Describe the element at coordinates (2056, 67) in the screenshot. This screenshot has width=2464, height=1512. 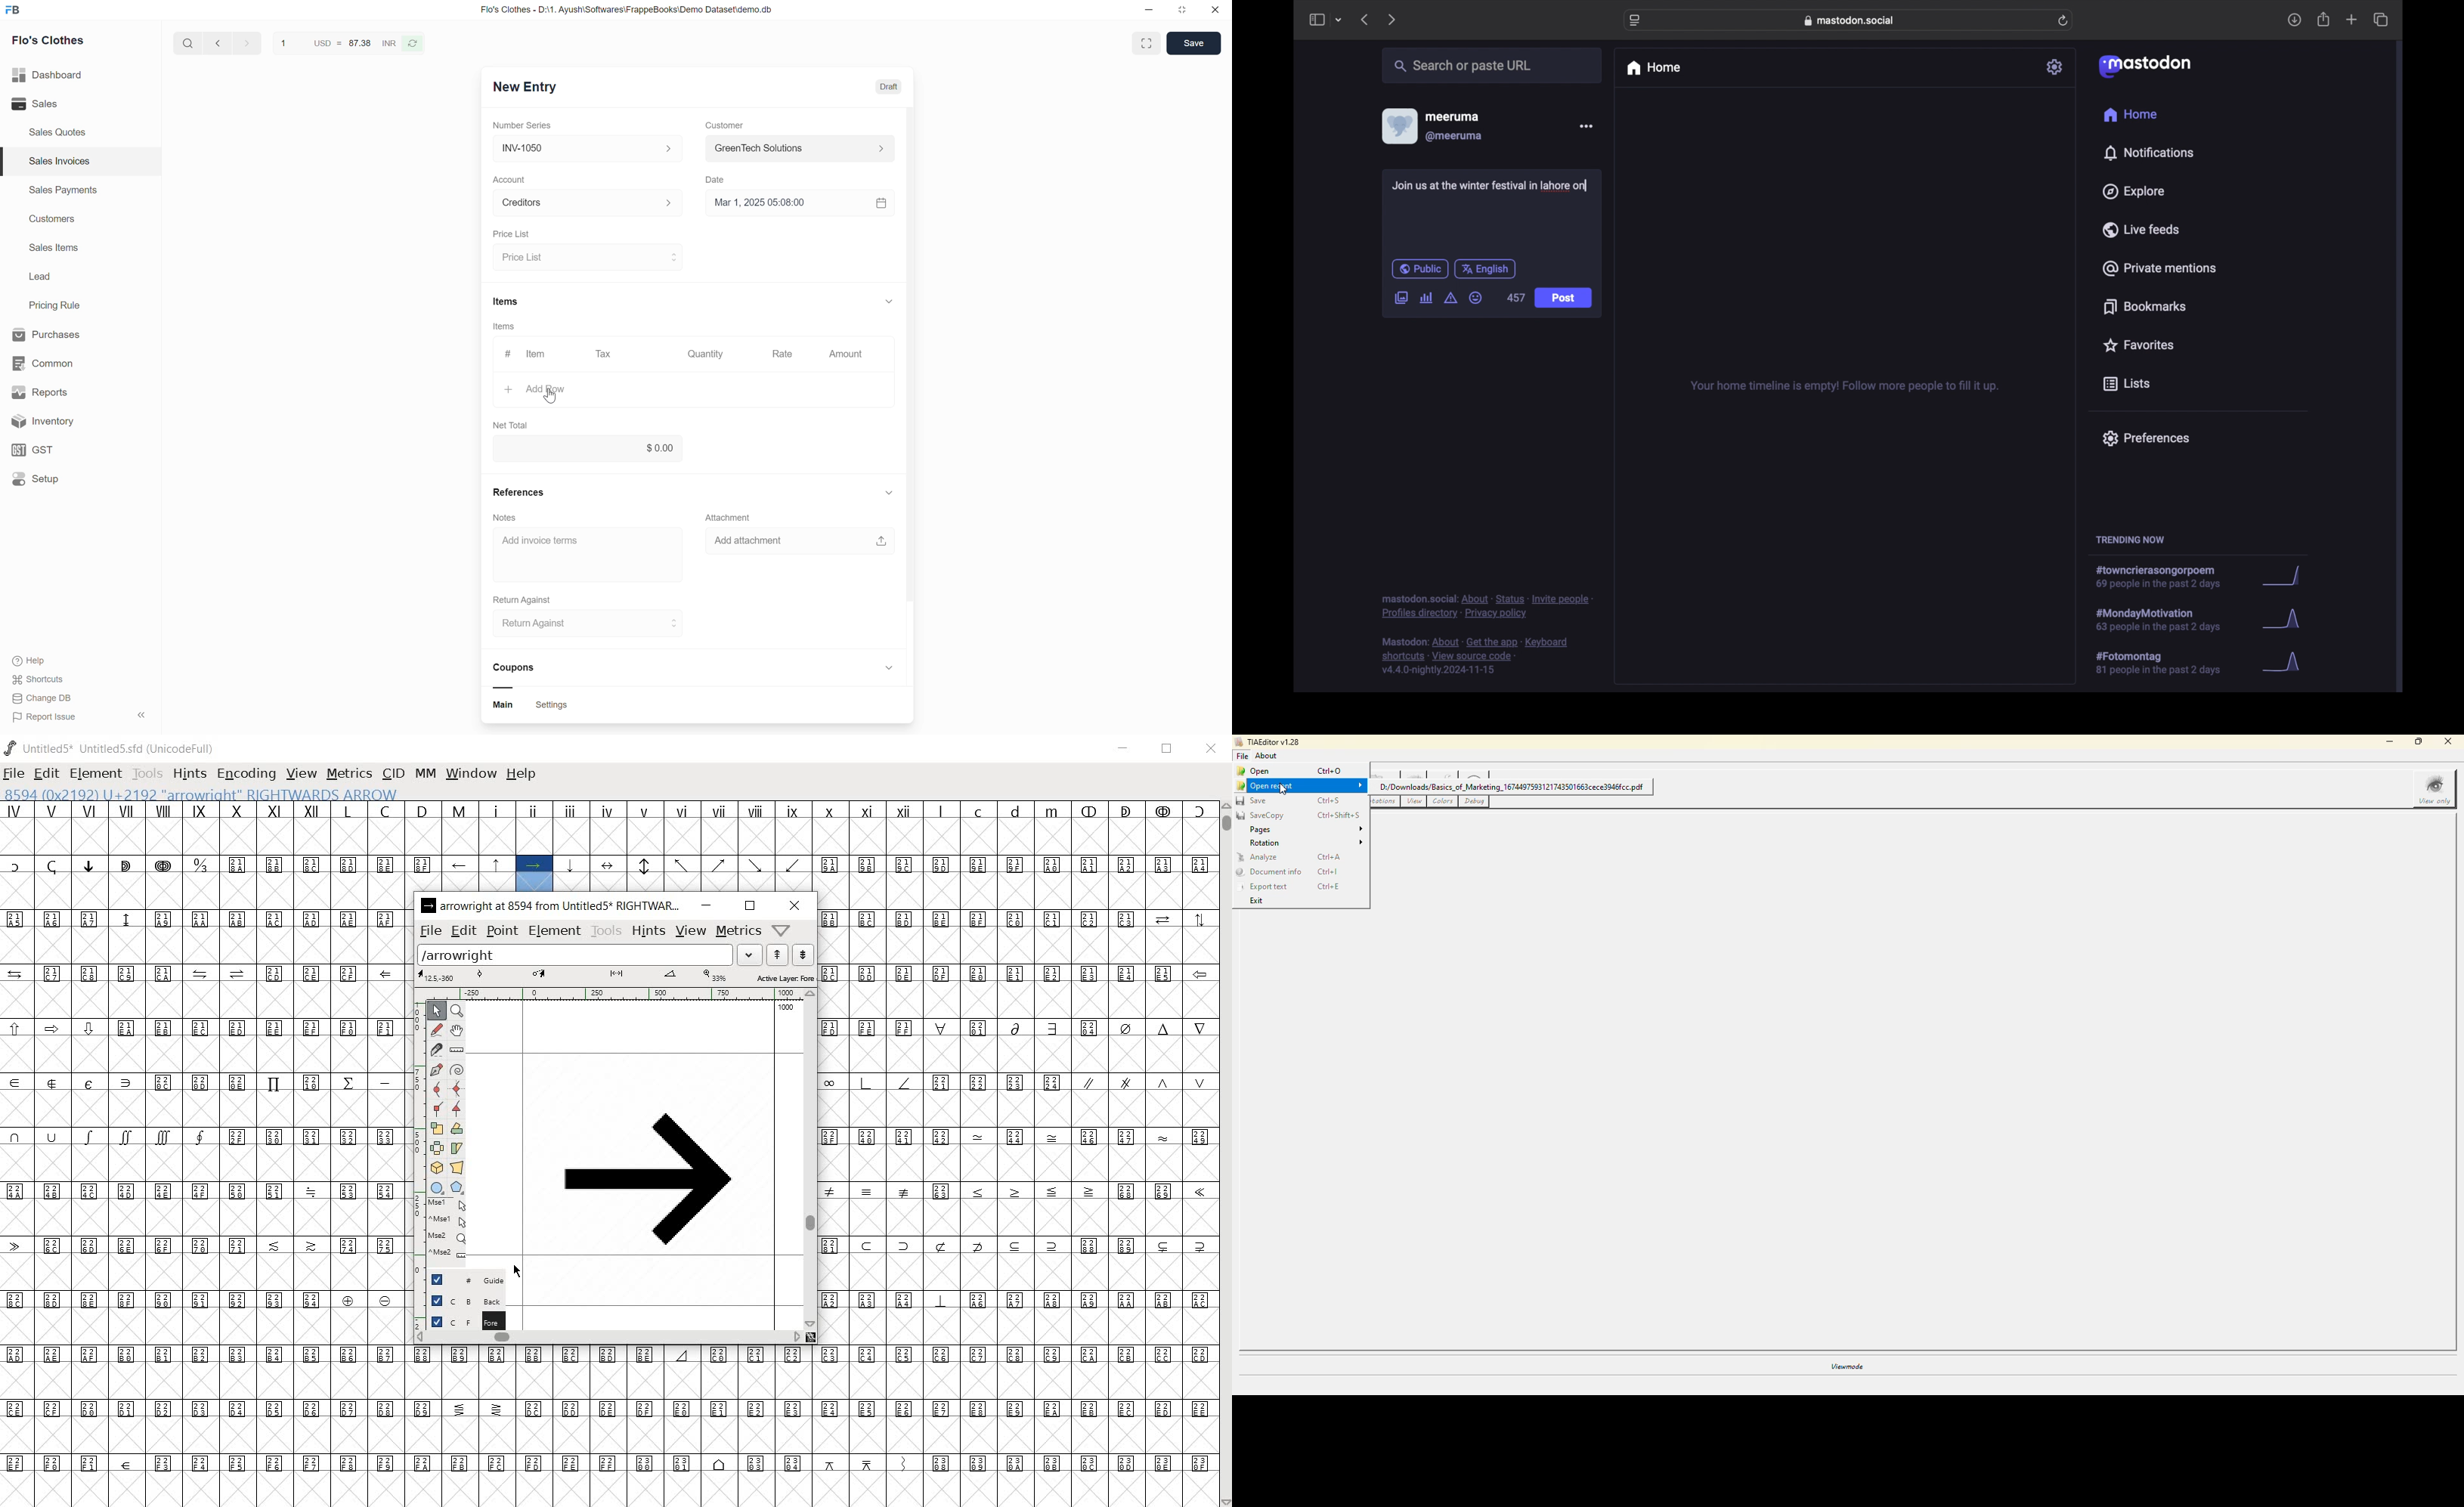
I see `settings` at that location.